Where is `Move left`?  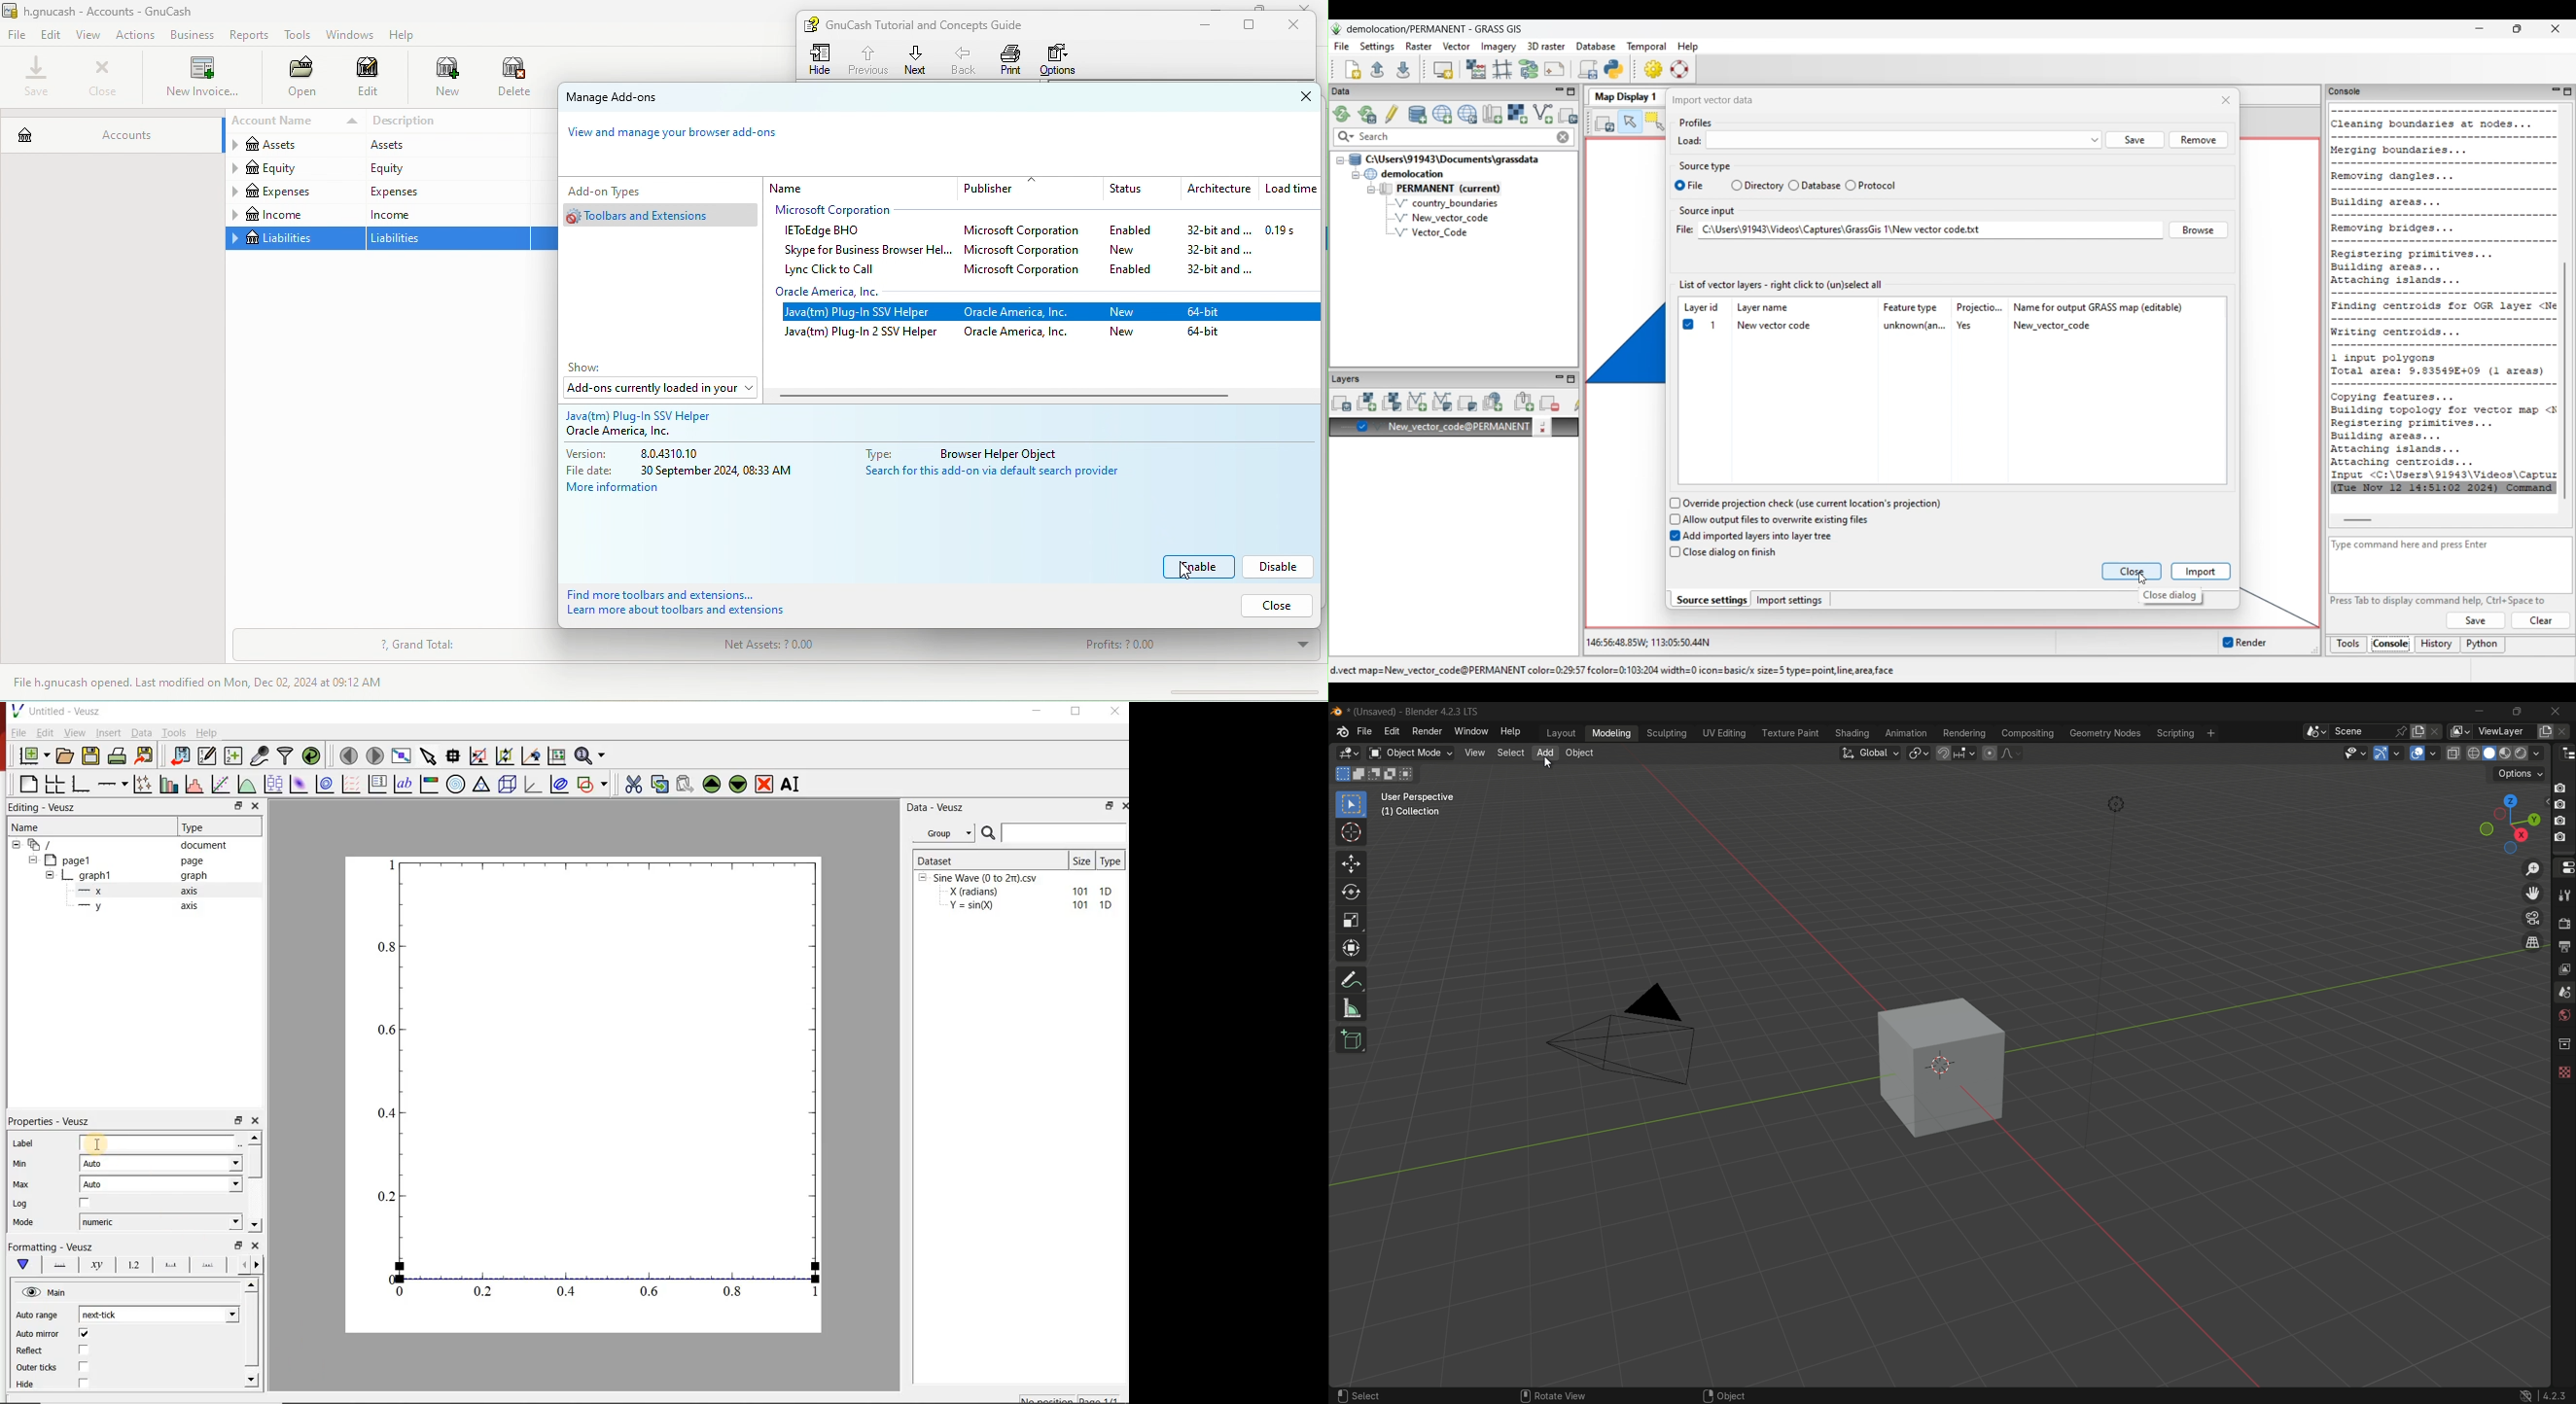
Move left is located at coordinates (242, 1264).